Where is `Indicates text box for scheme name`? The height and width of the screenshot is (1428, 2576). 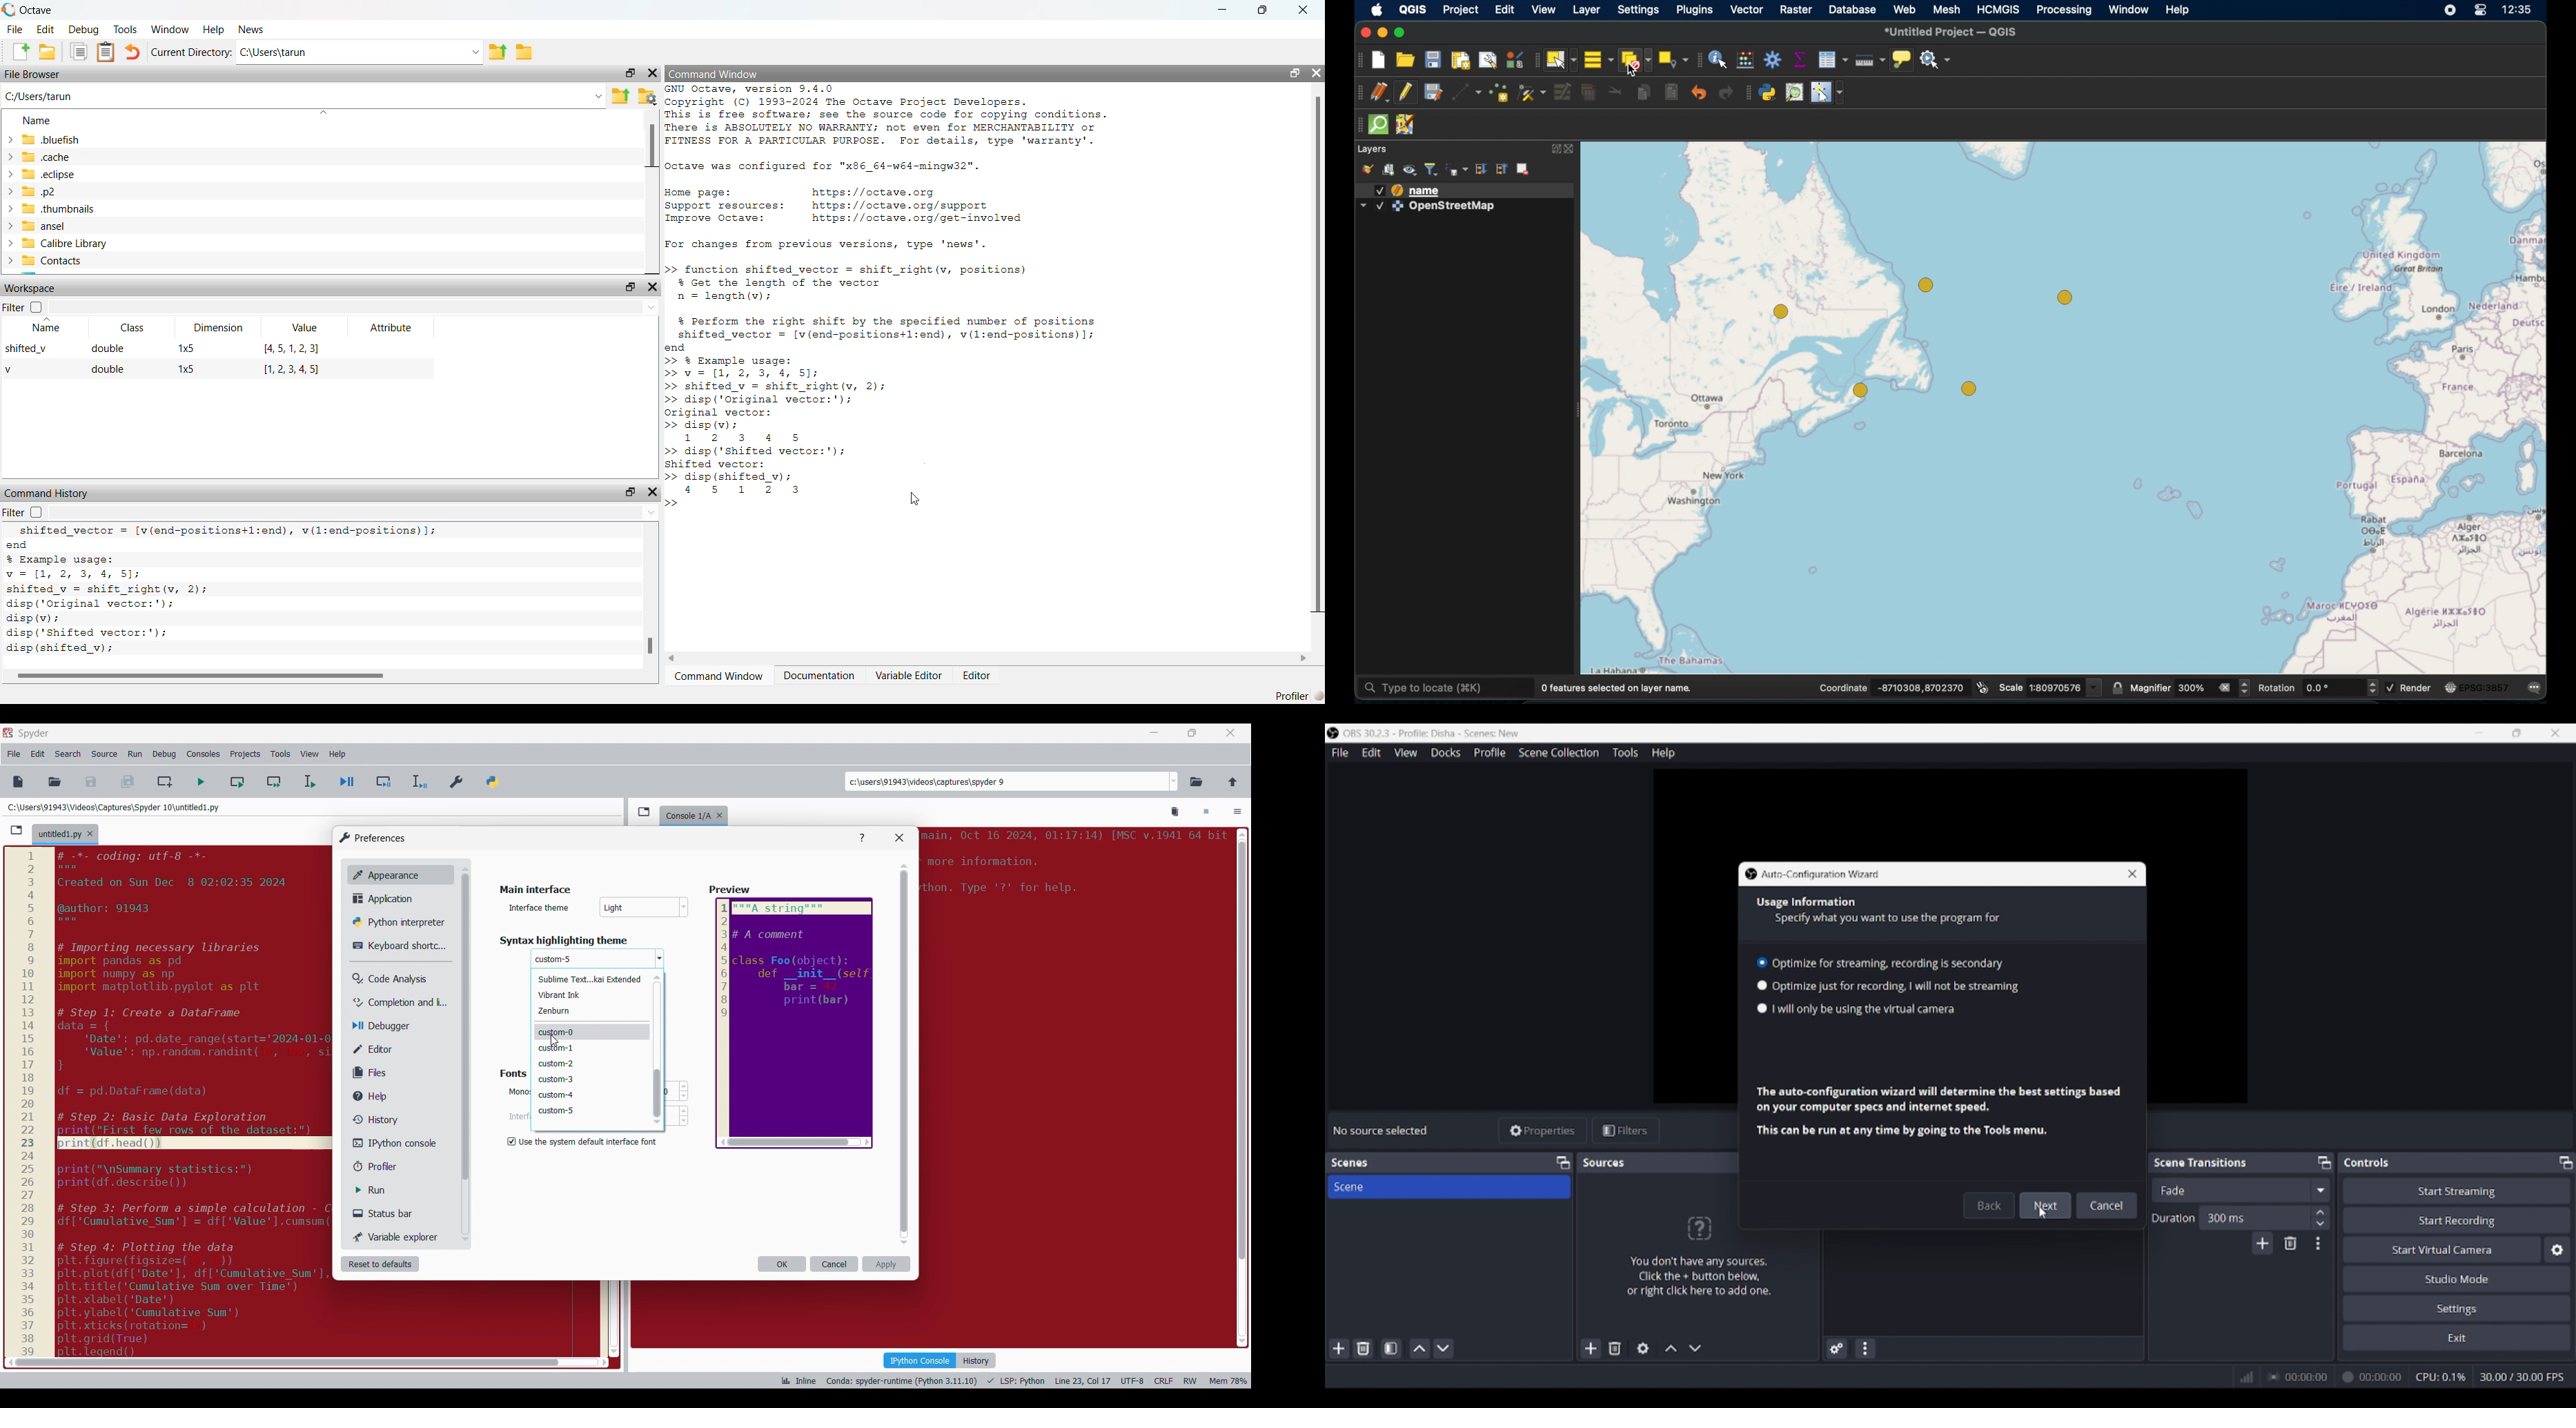 Indicates text box for scheme name is located at coordinates (540, 907).